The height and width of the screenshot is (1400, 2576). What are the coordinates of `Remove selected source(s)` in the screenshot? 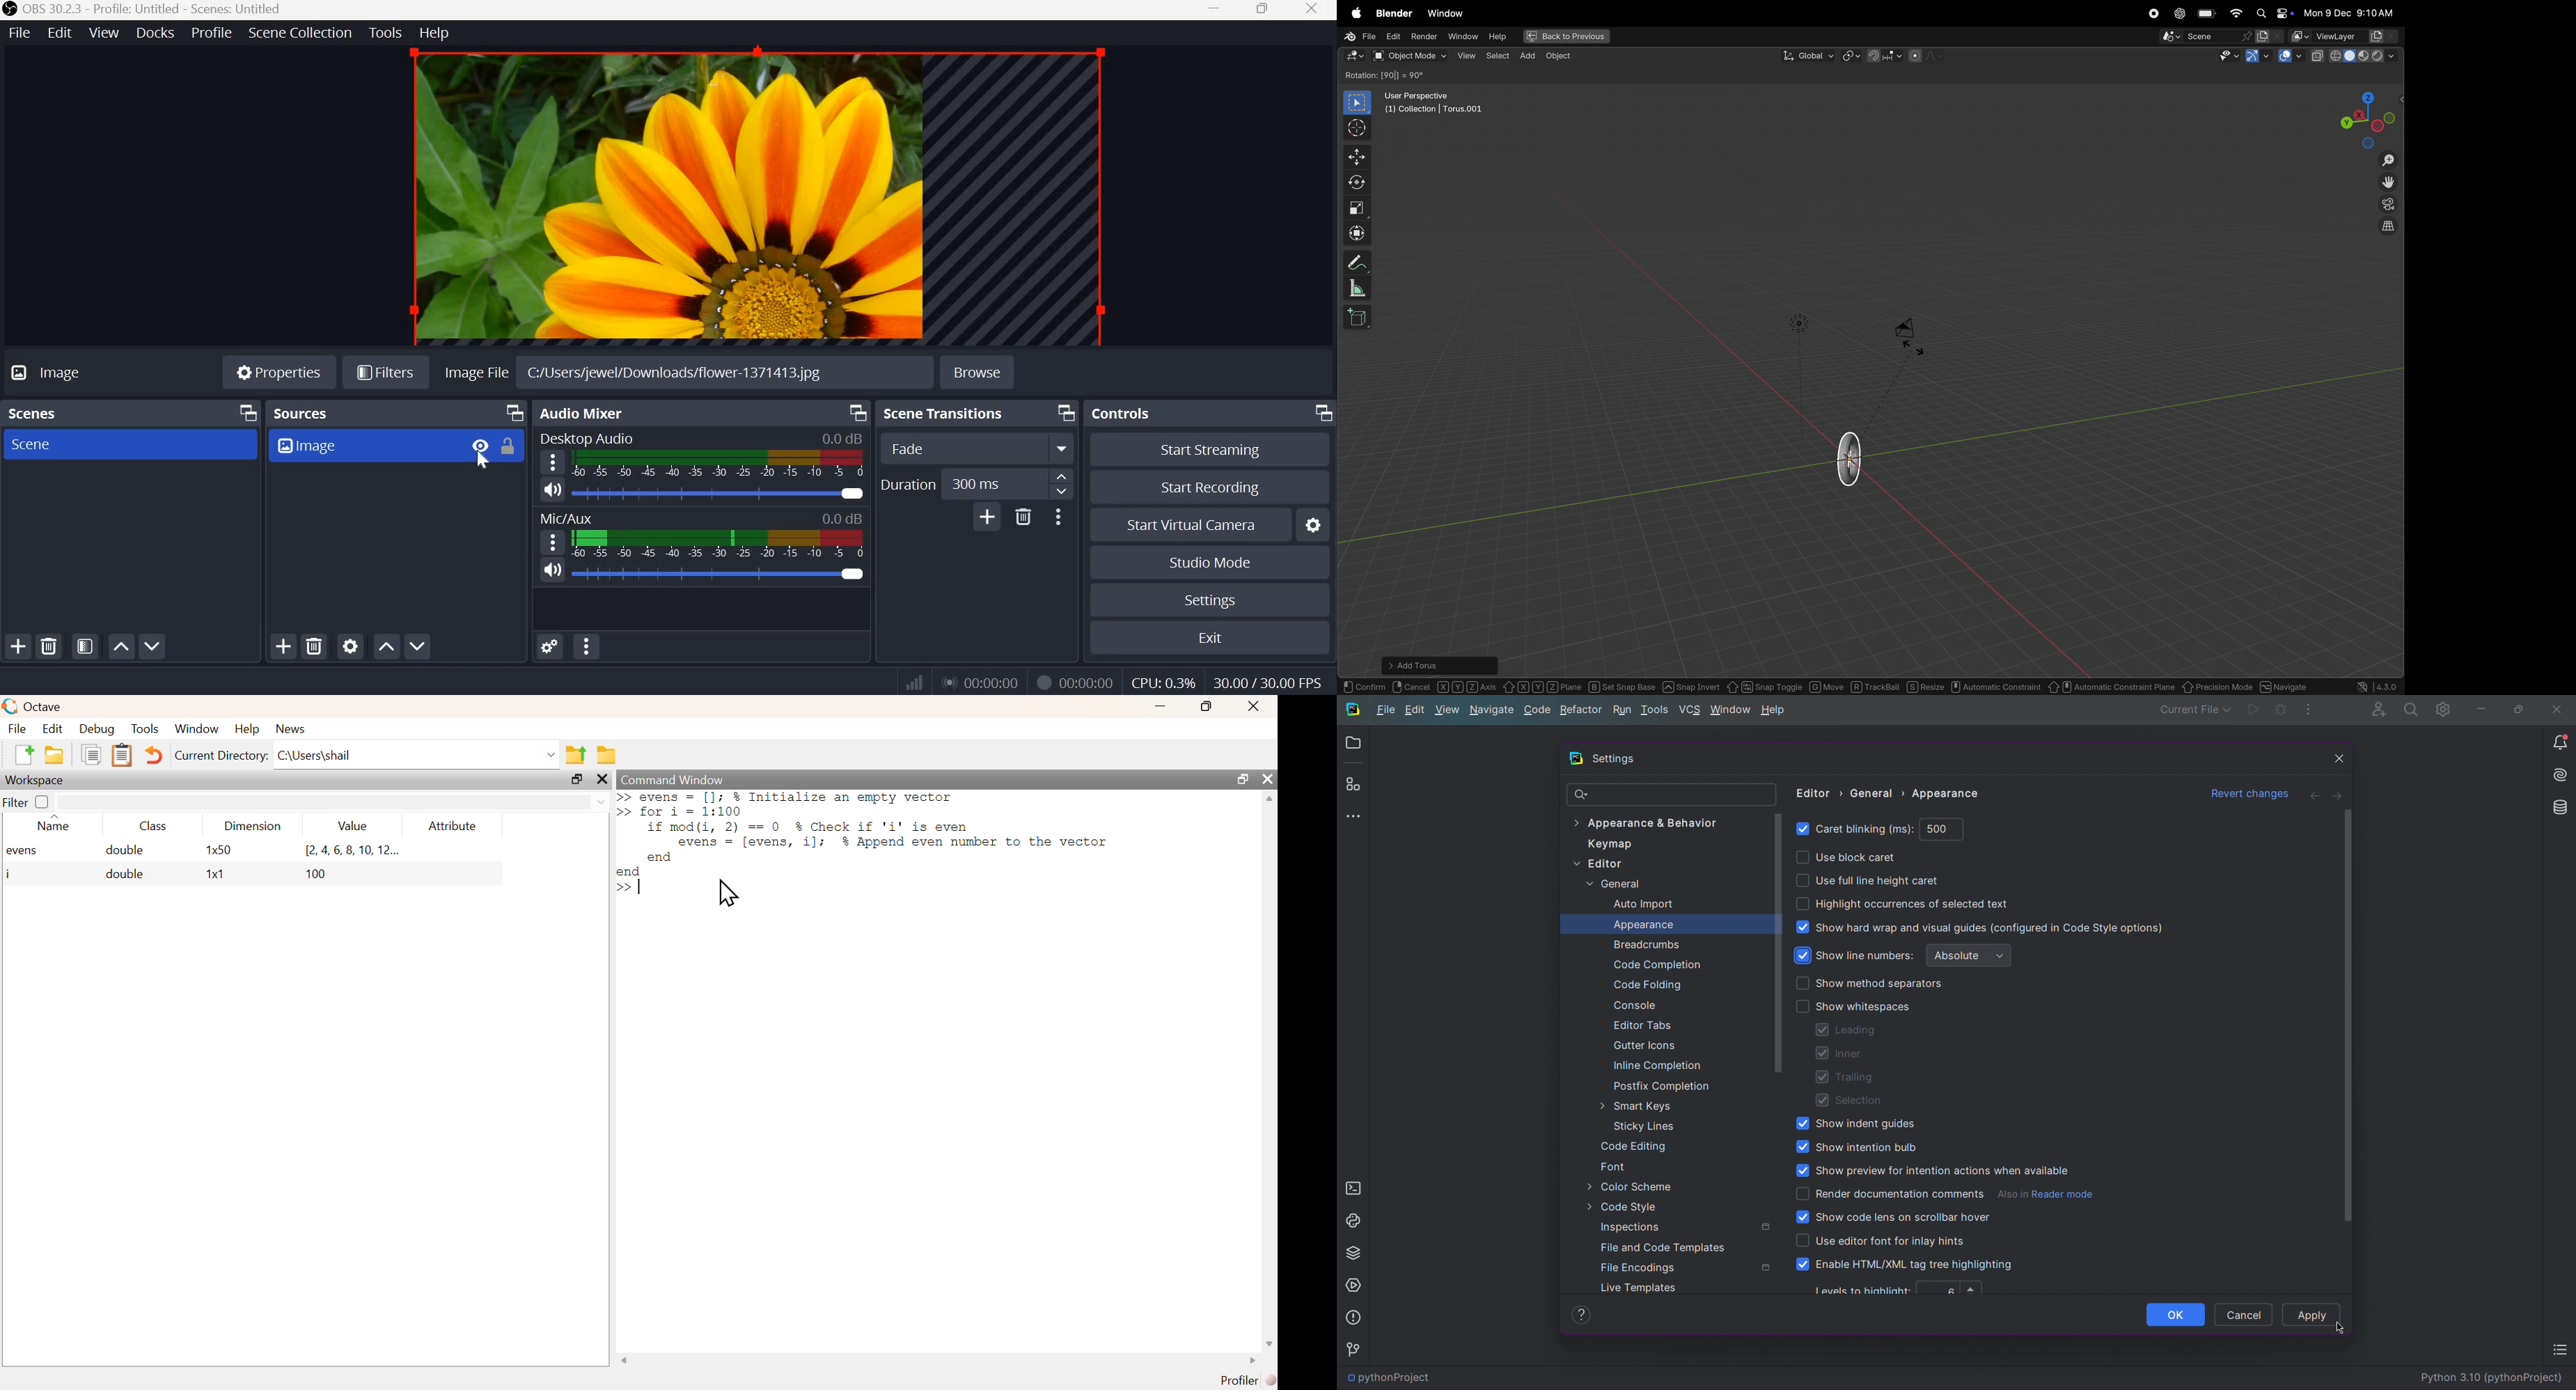 It's located at (316, 647).